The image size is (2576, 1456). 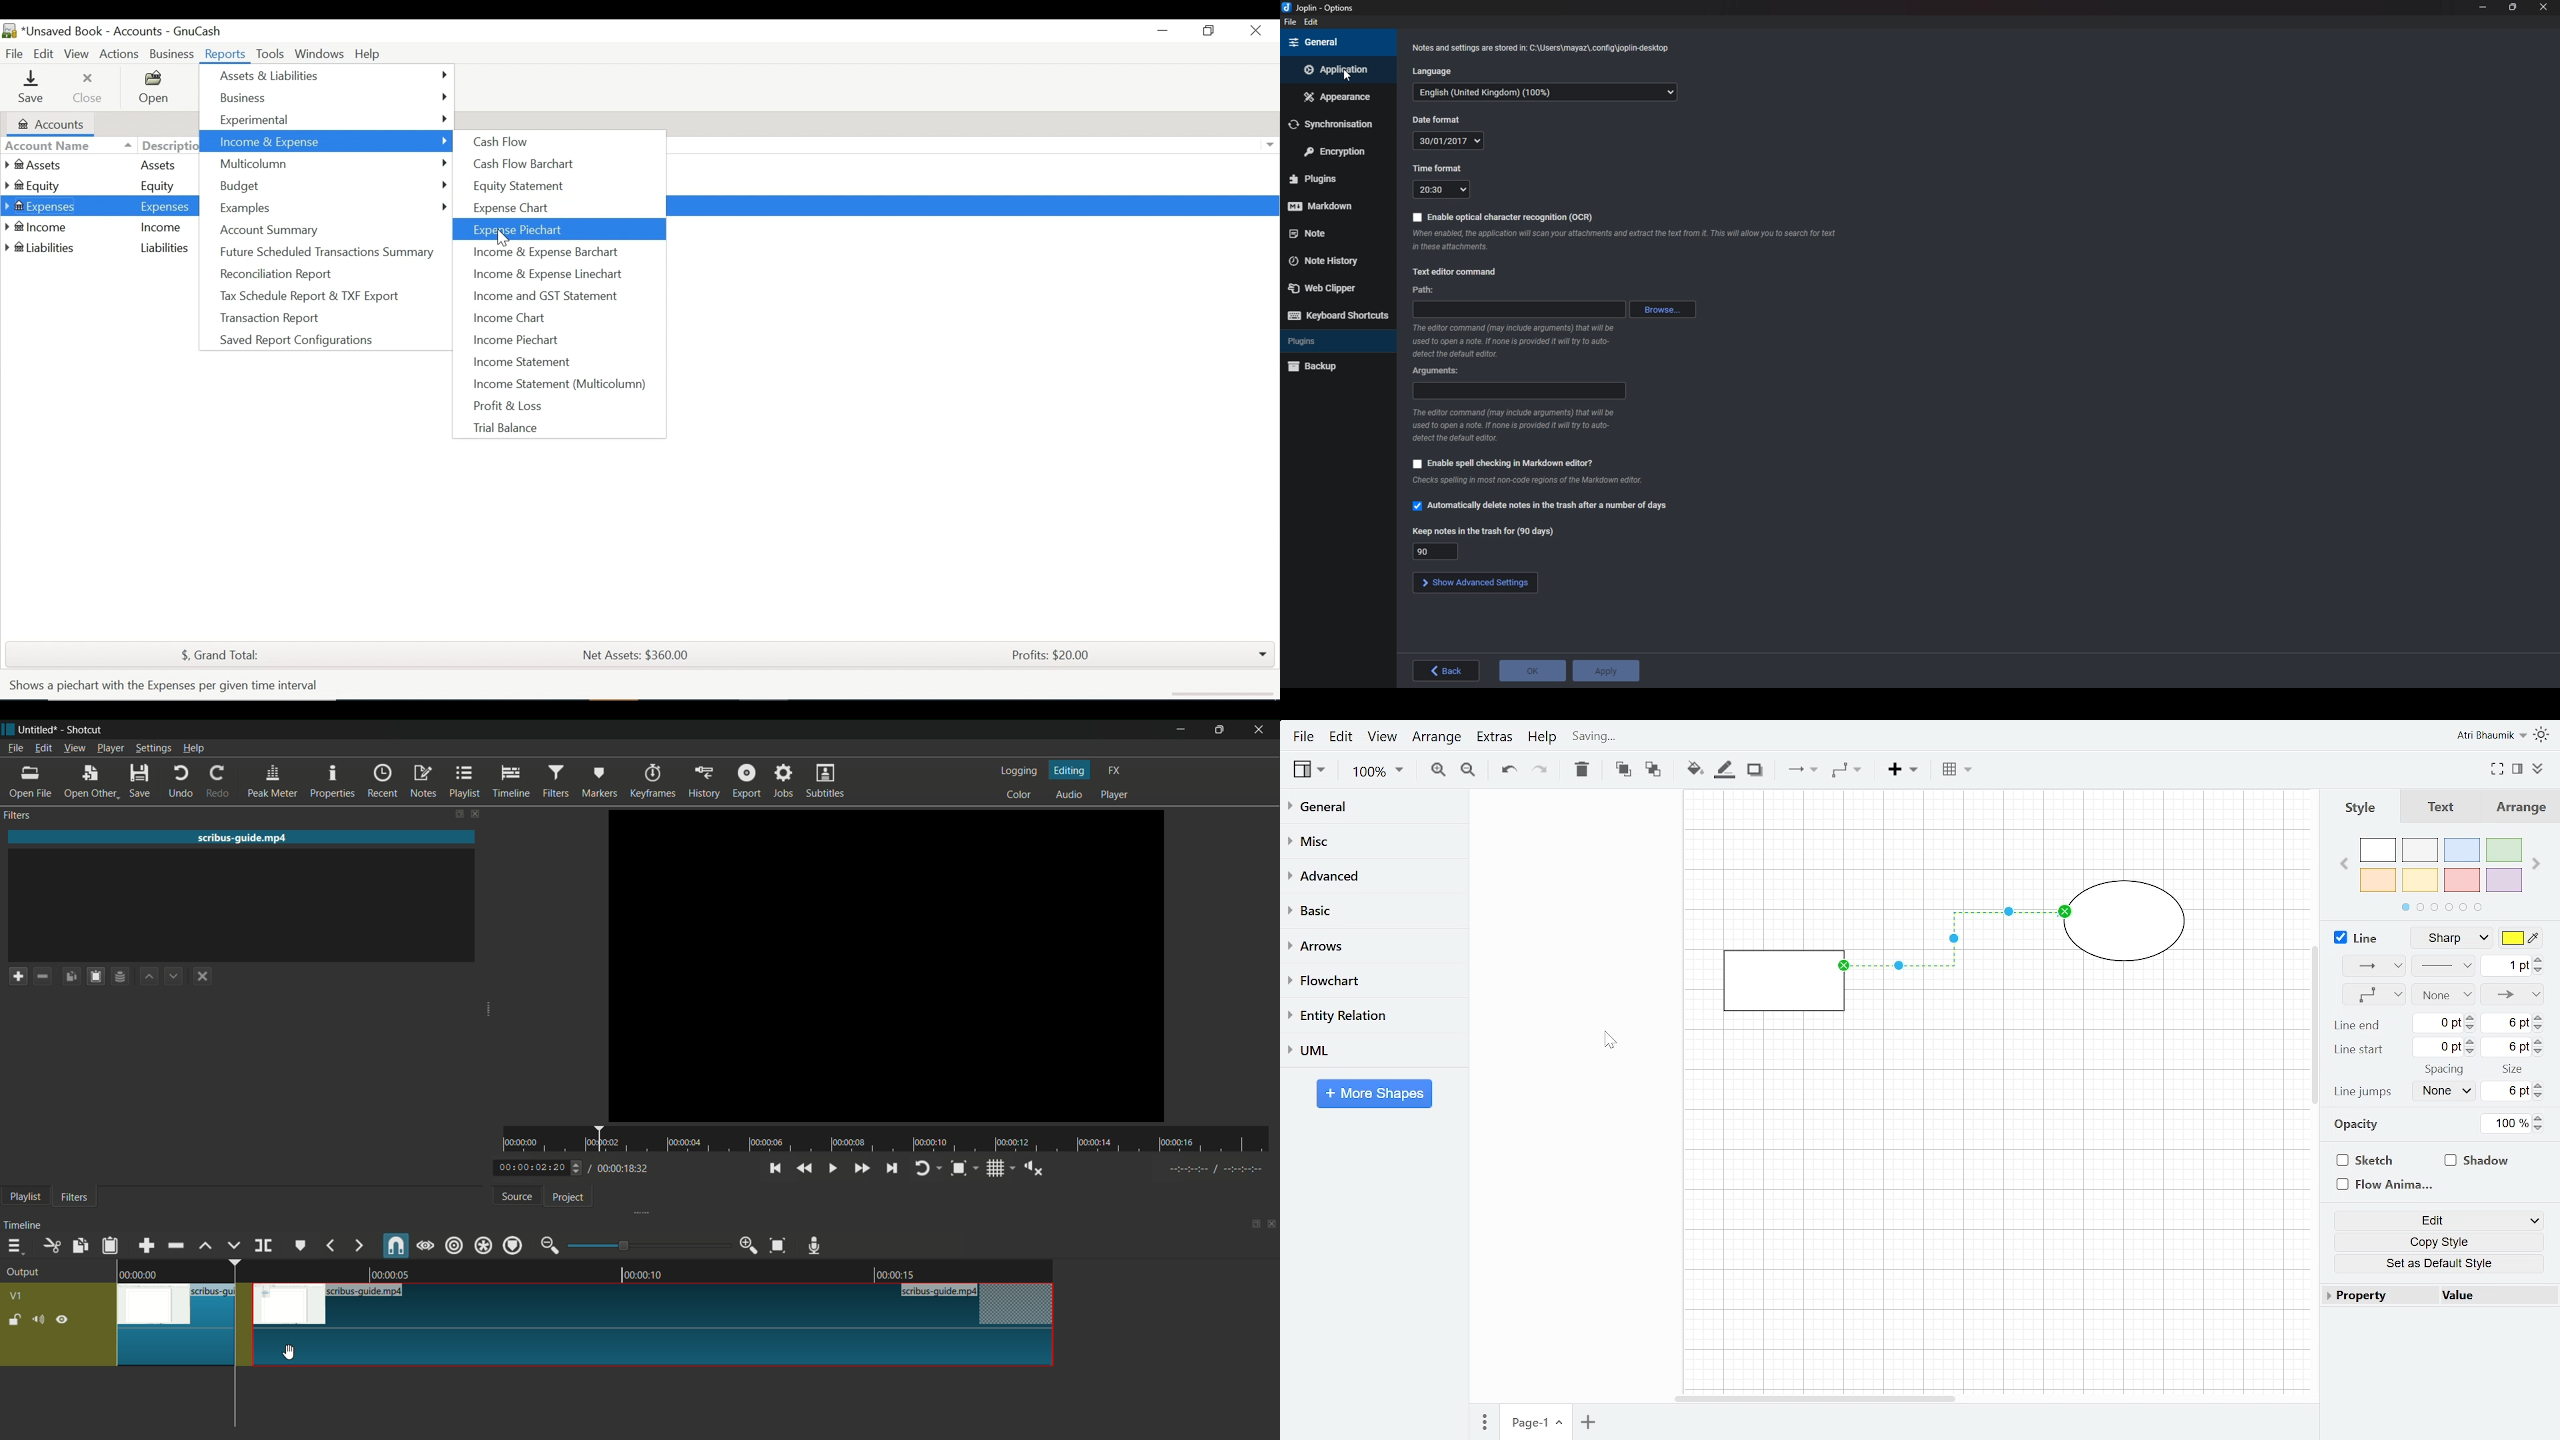 What do you see at coordinates (119, 51) in the screenshot?
I see `Actions` at bounding box center [119, 51].